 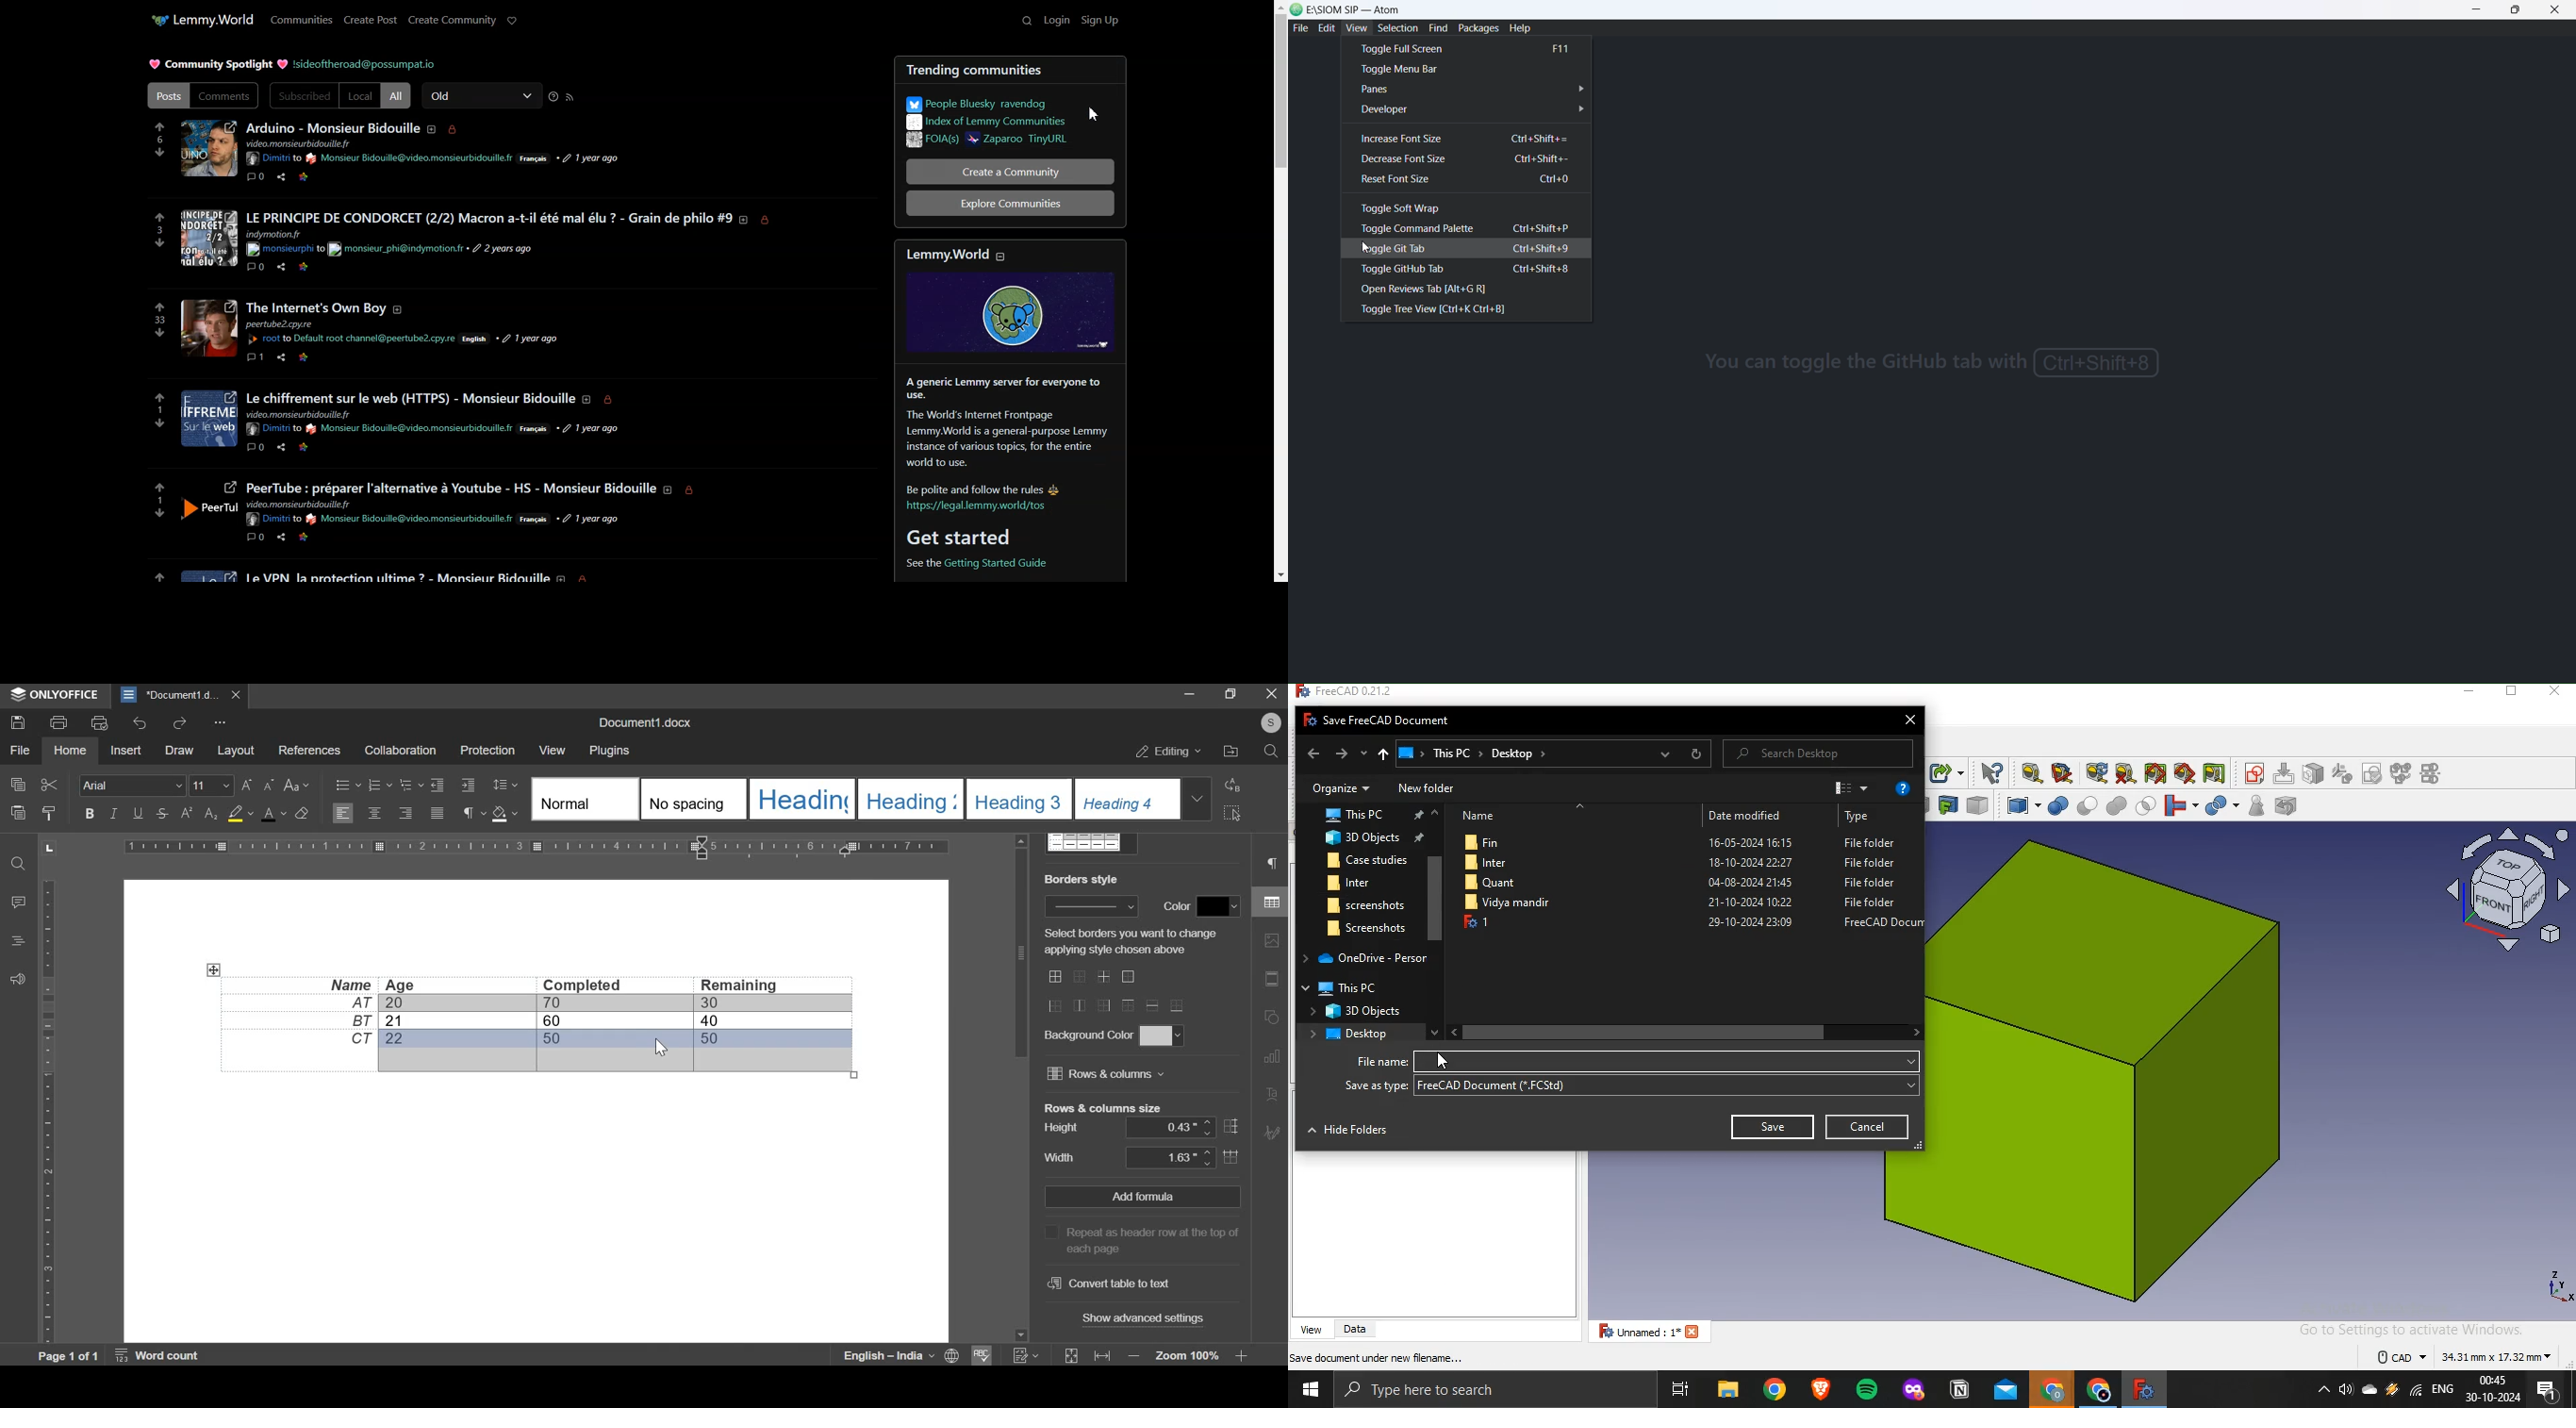 What do you see at coordinates (410, 430) in the screenshot?
I see `hyperlink` at bounding box center [410, 430].